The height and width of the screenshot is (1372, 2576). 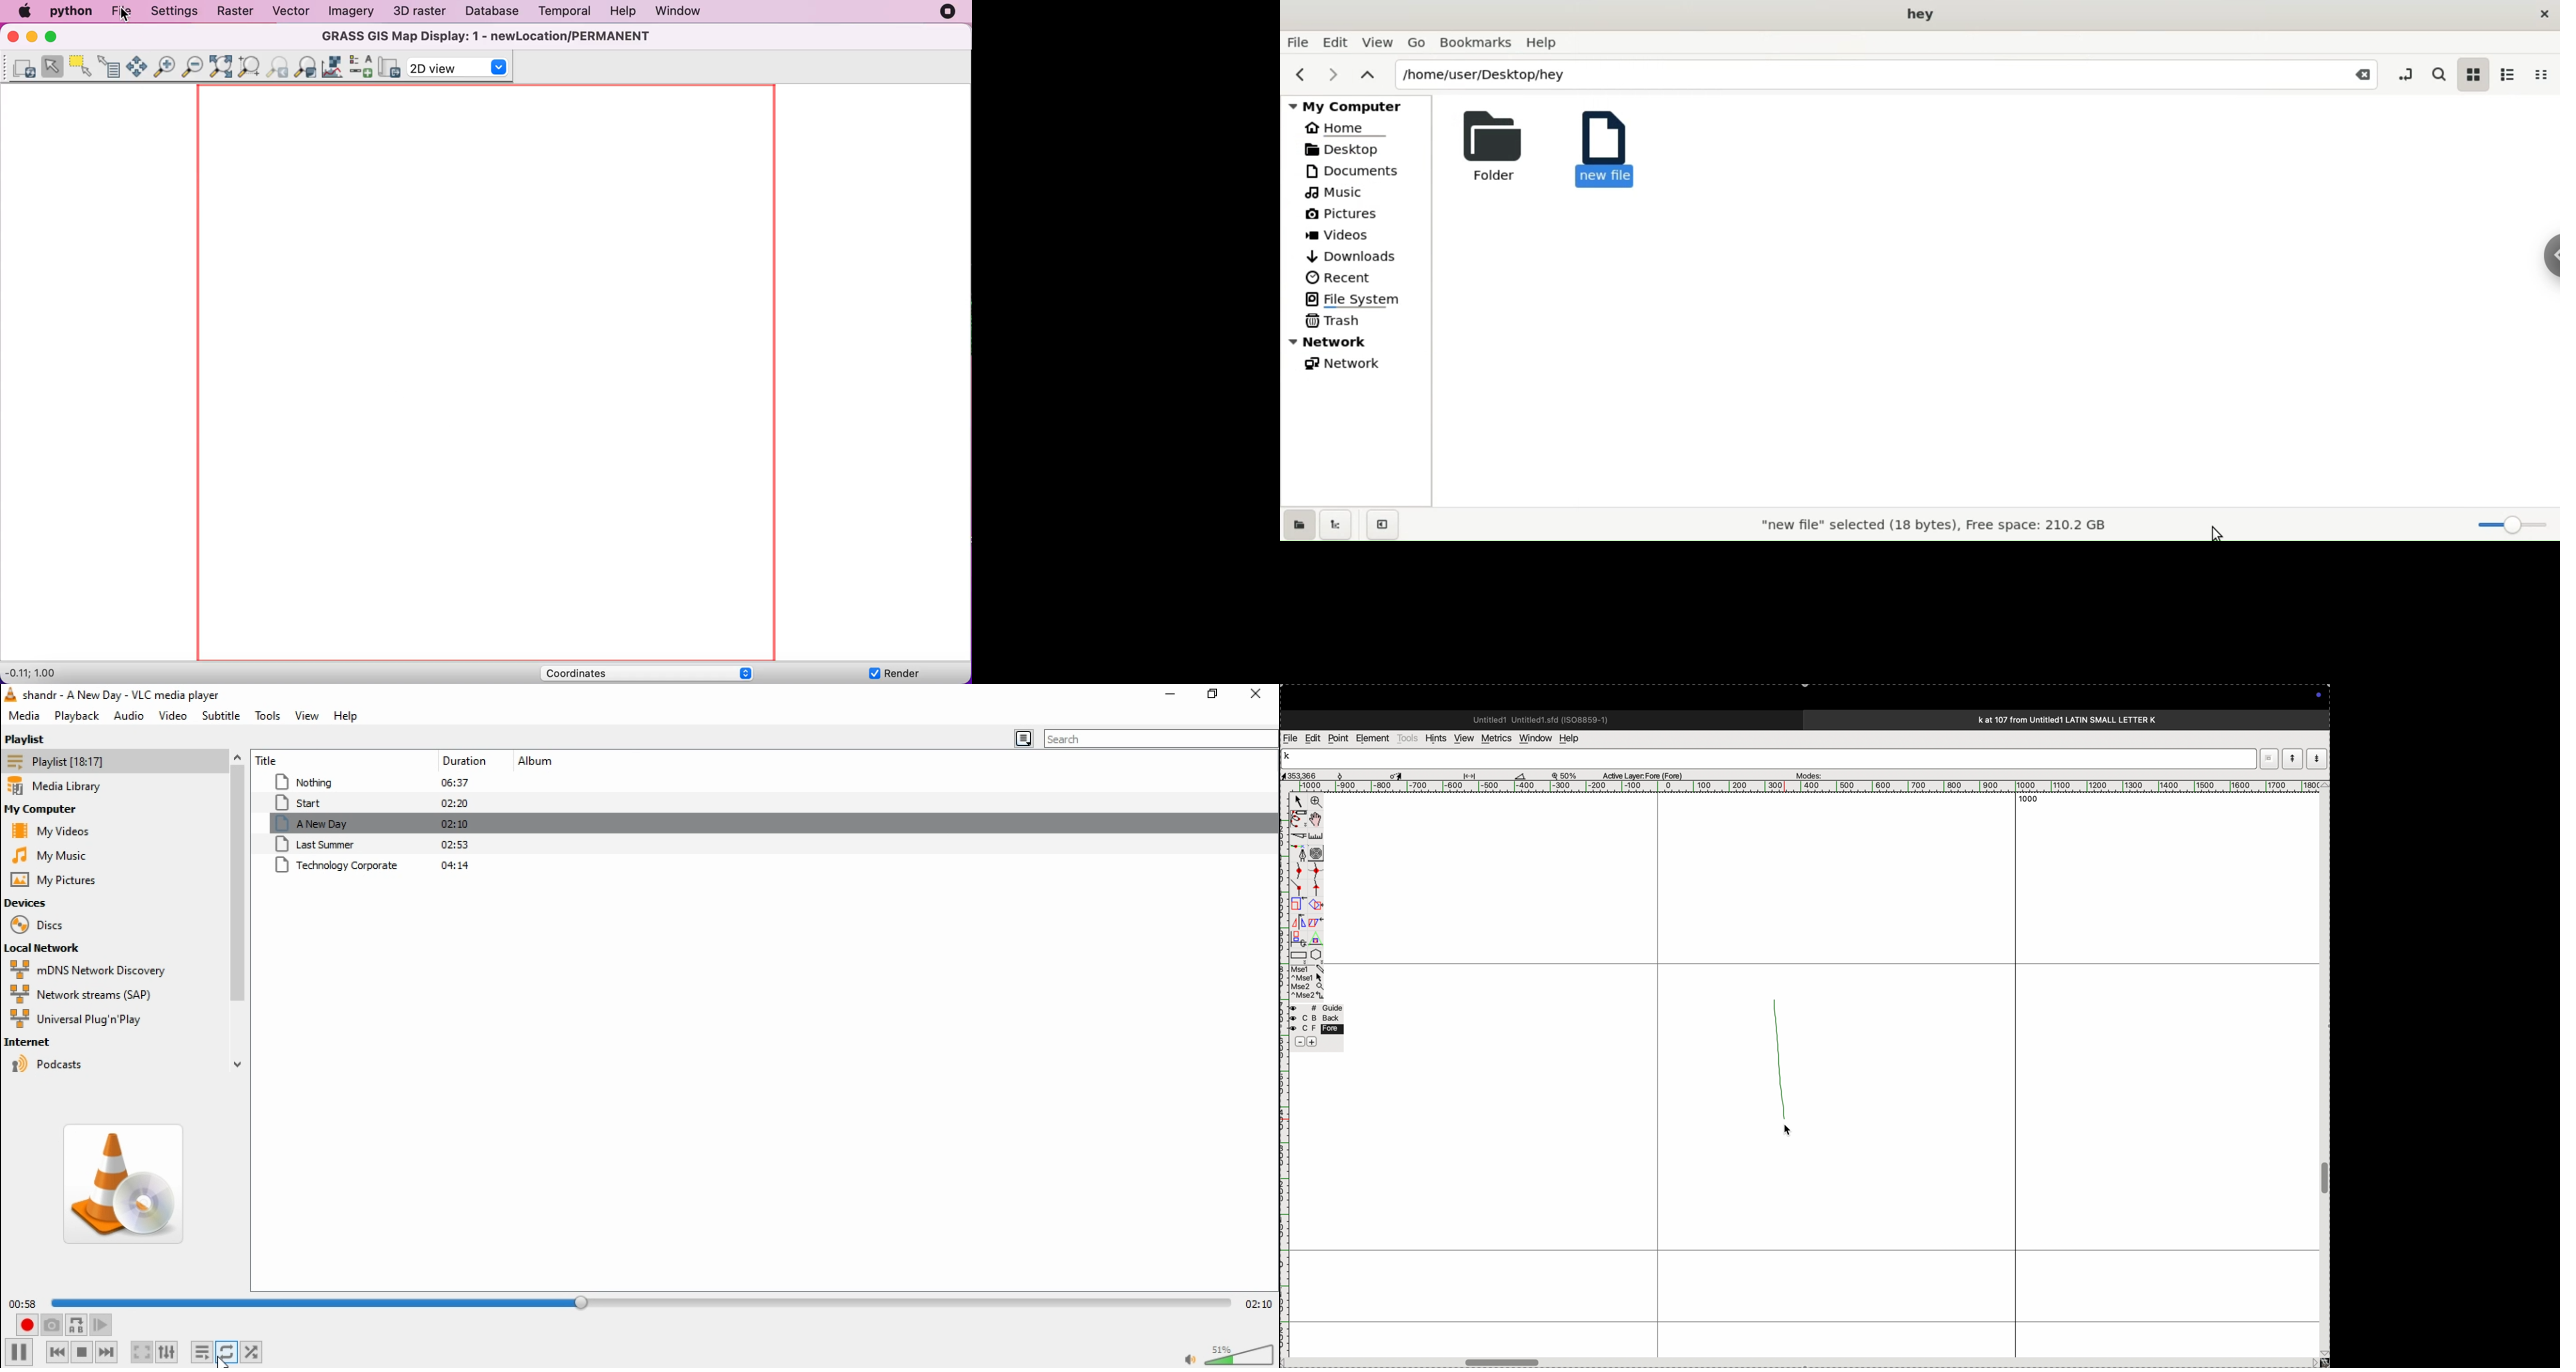 I want to click on hey, so click(x=1922, y=15).